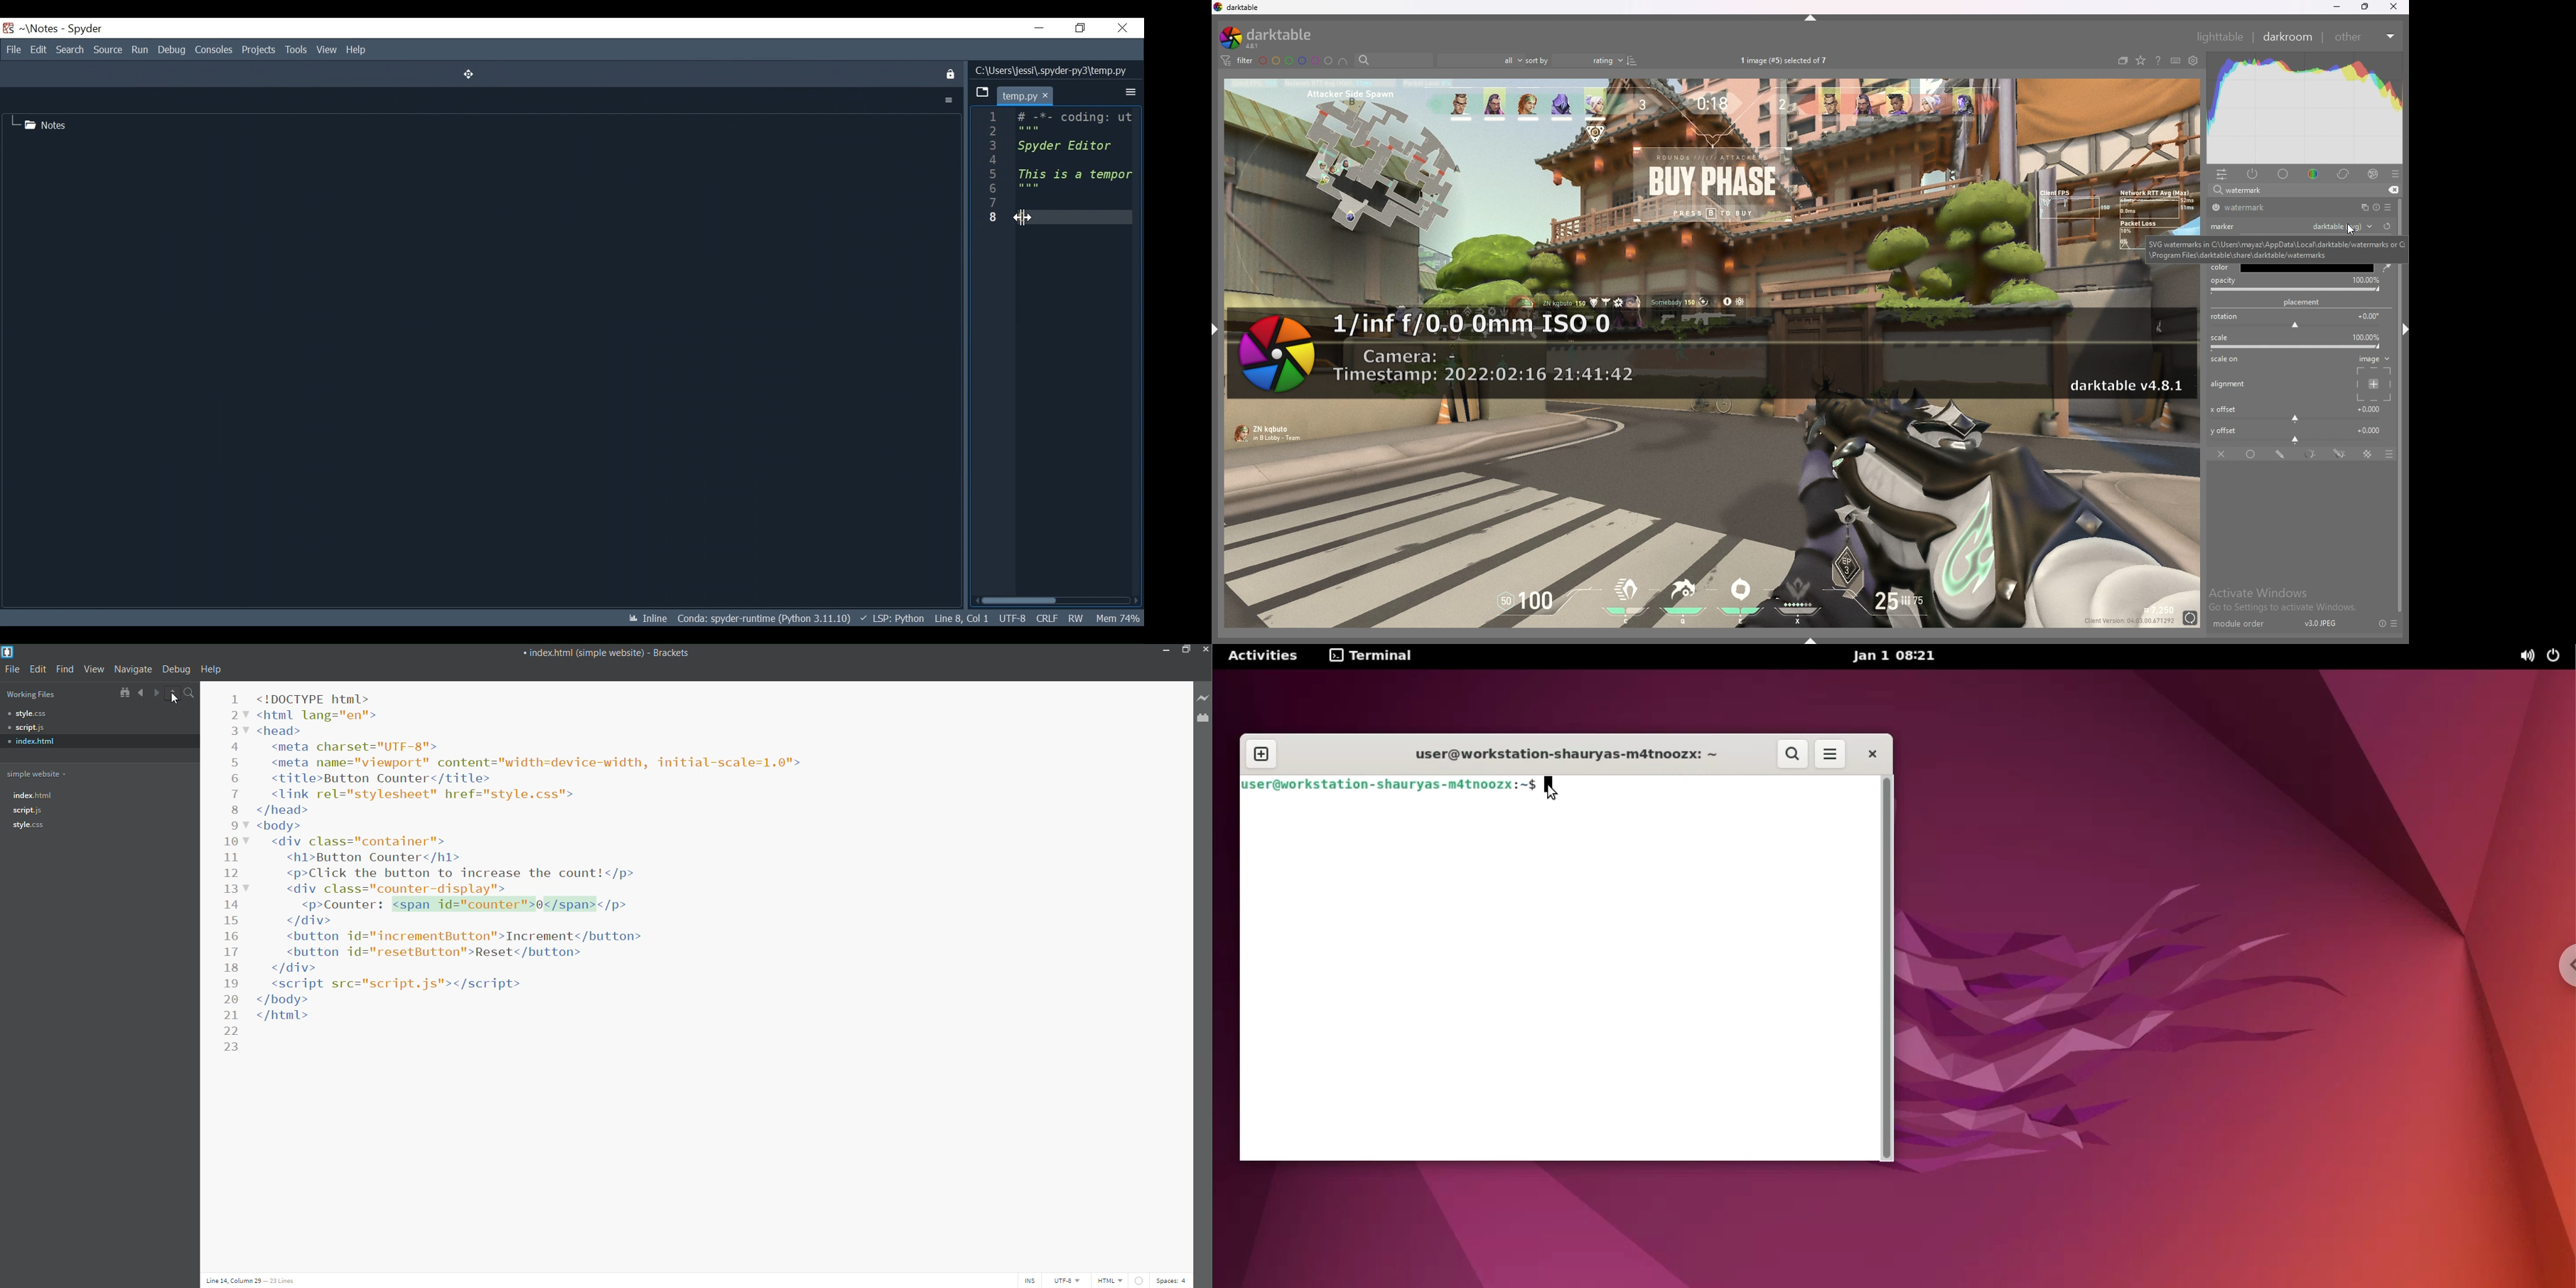  What do you see at coordinates (1893, 656) in the screenshot?
I see `Jan 1 08:21` at bounding box center [1893, 656].